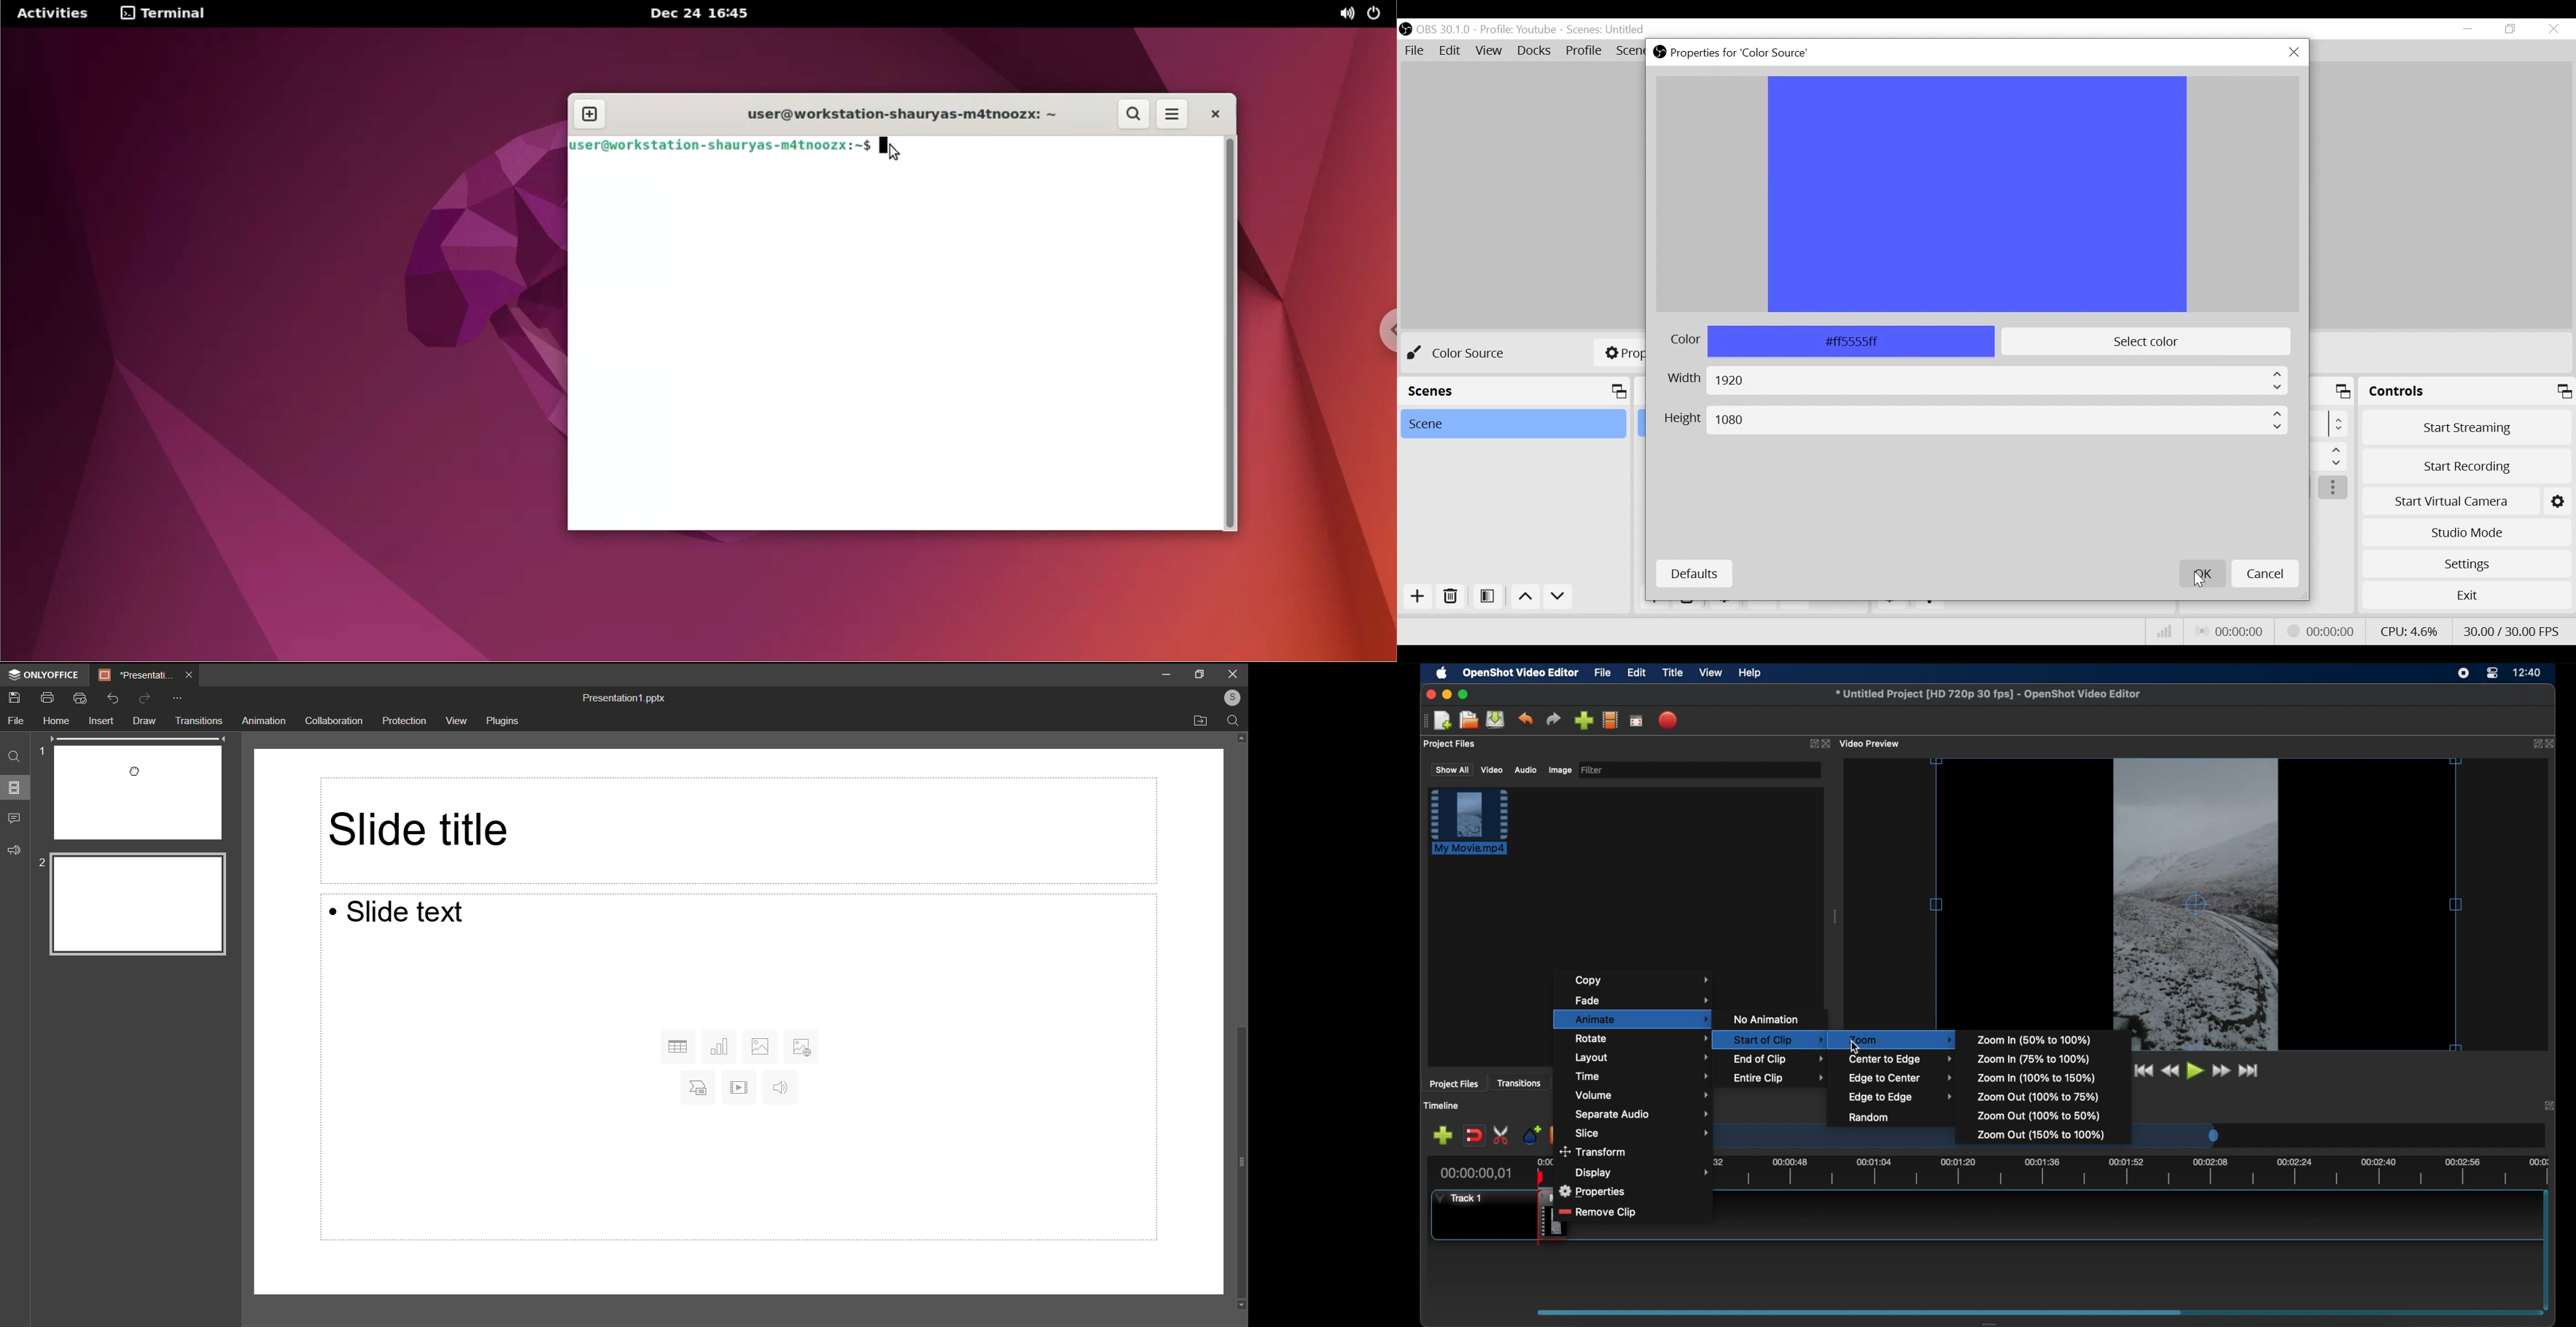  What do you see at coordinates (2468, 393) in the screenshot?
I see `Controls` at bounding box center [2468, 393].